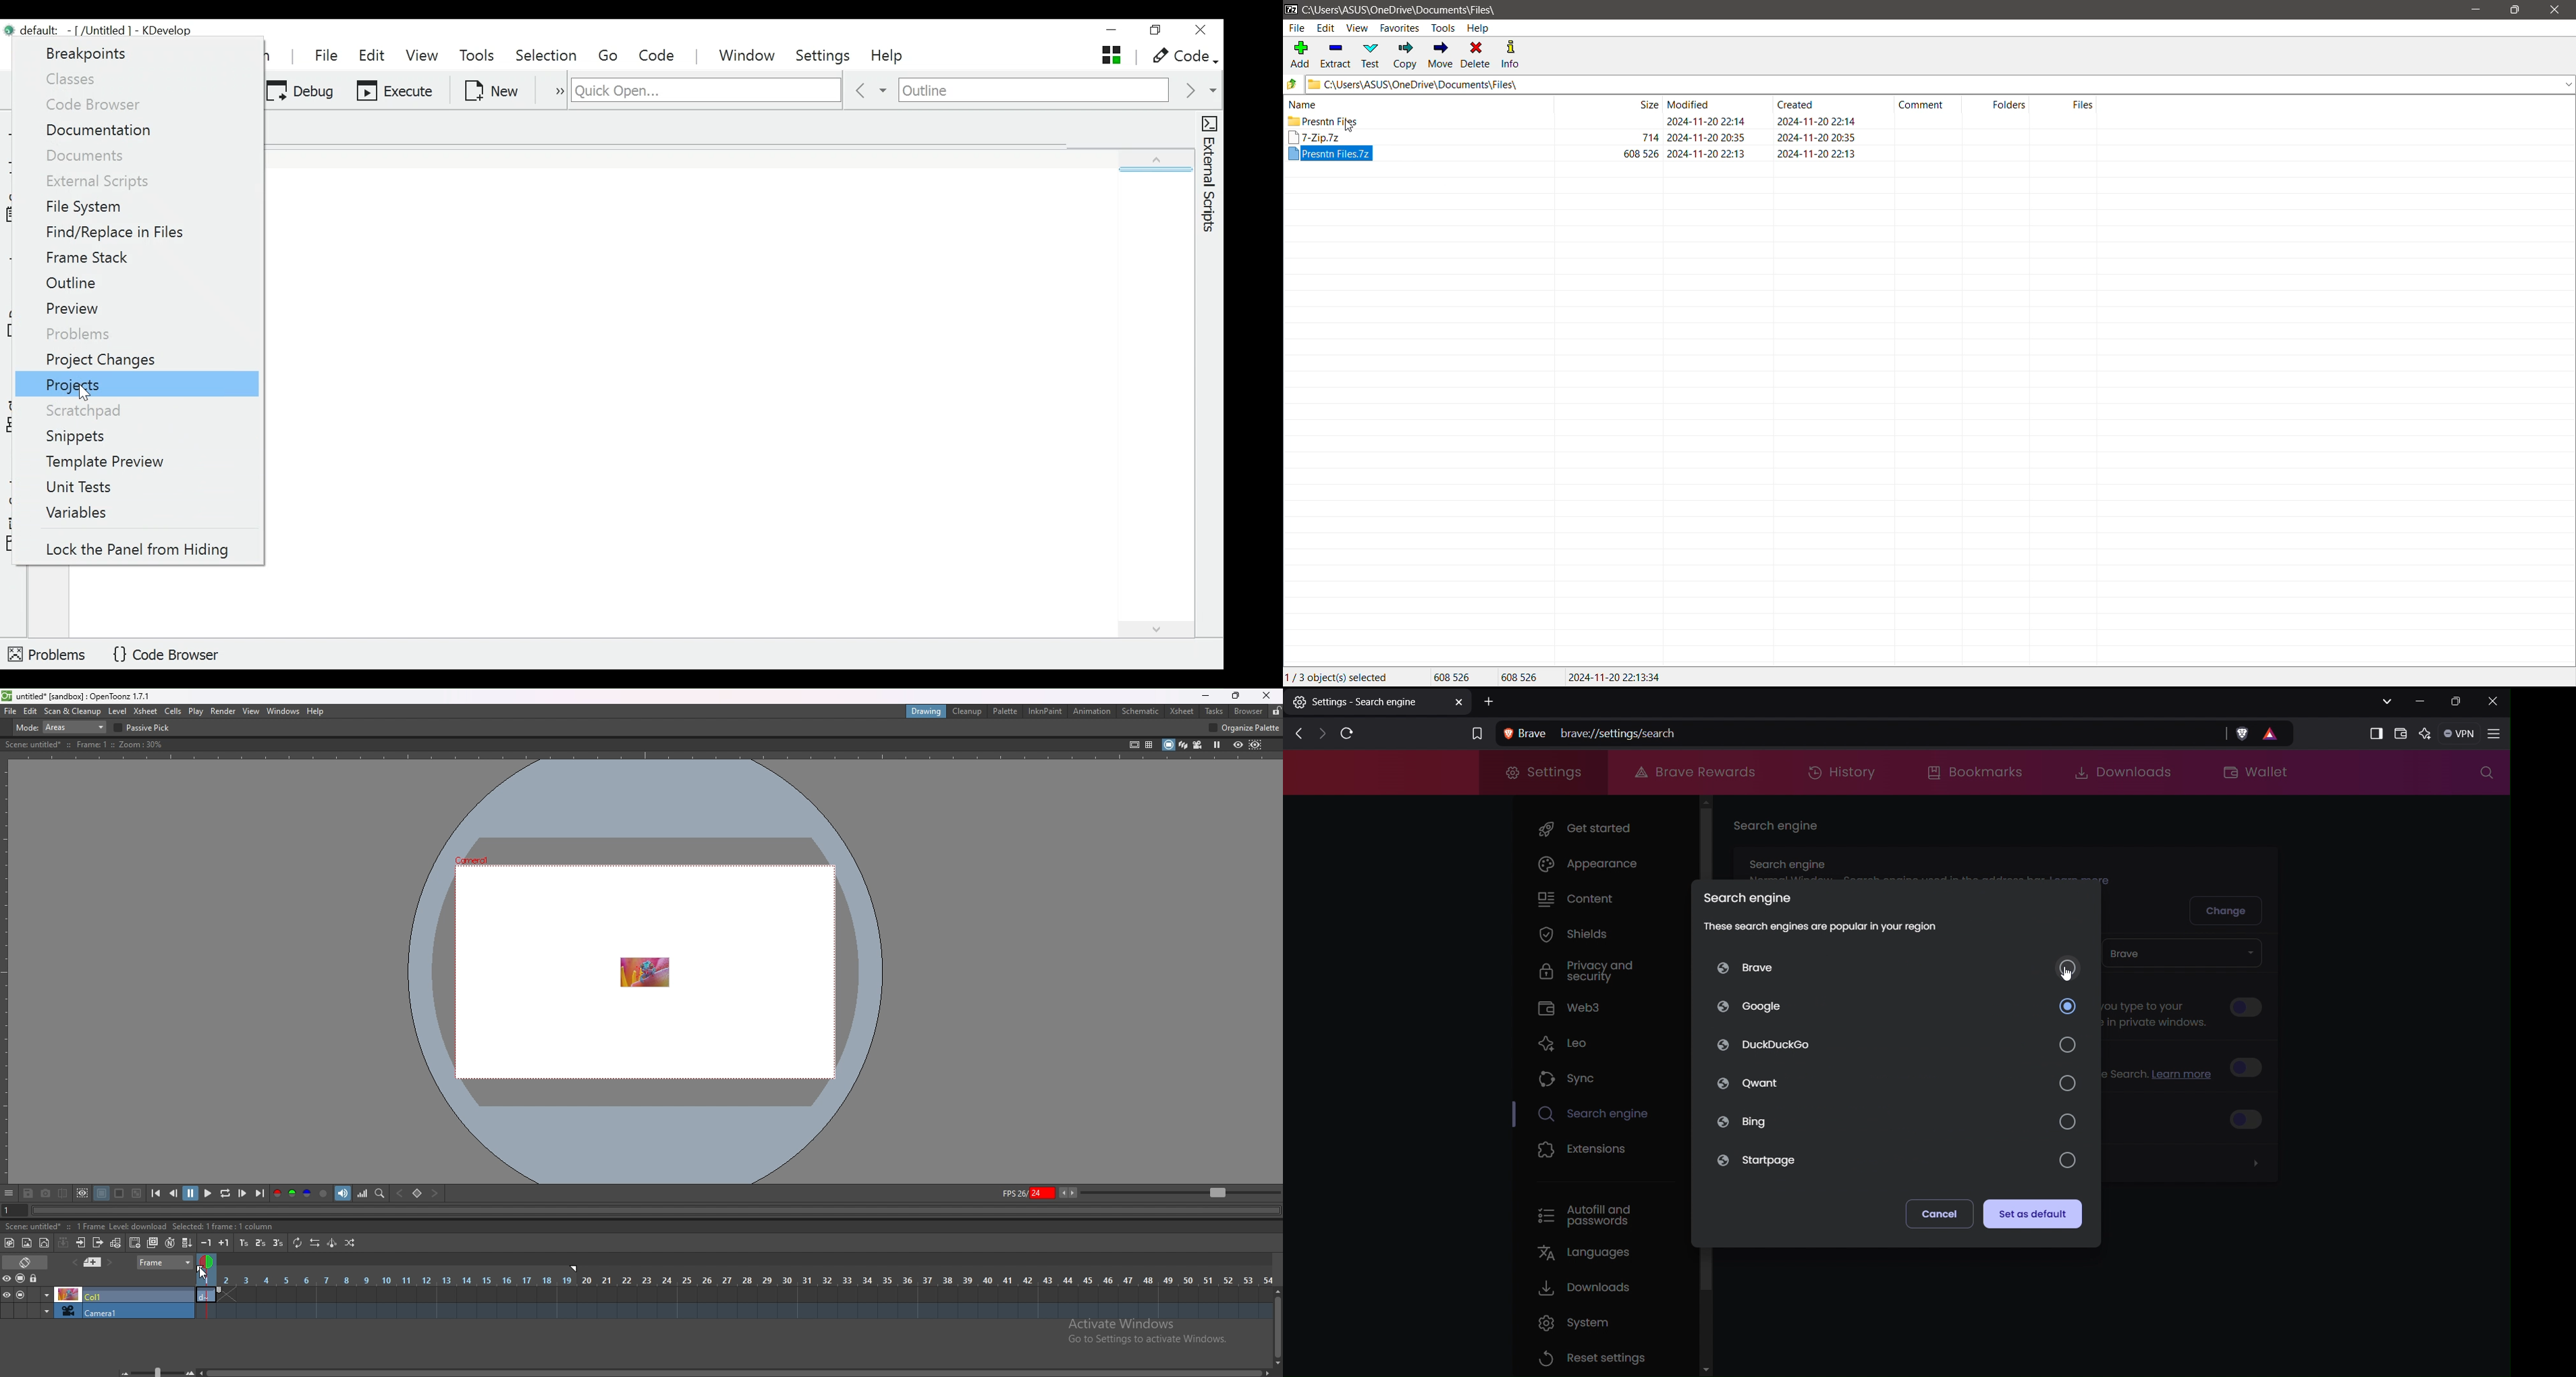 The width and height of the screenshot is (2576, 1400). What do you see at coordinates (74, 711) in the screenshot?
I see `scan and cleanup` at bounding box center [74, 711].